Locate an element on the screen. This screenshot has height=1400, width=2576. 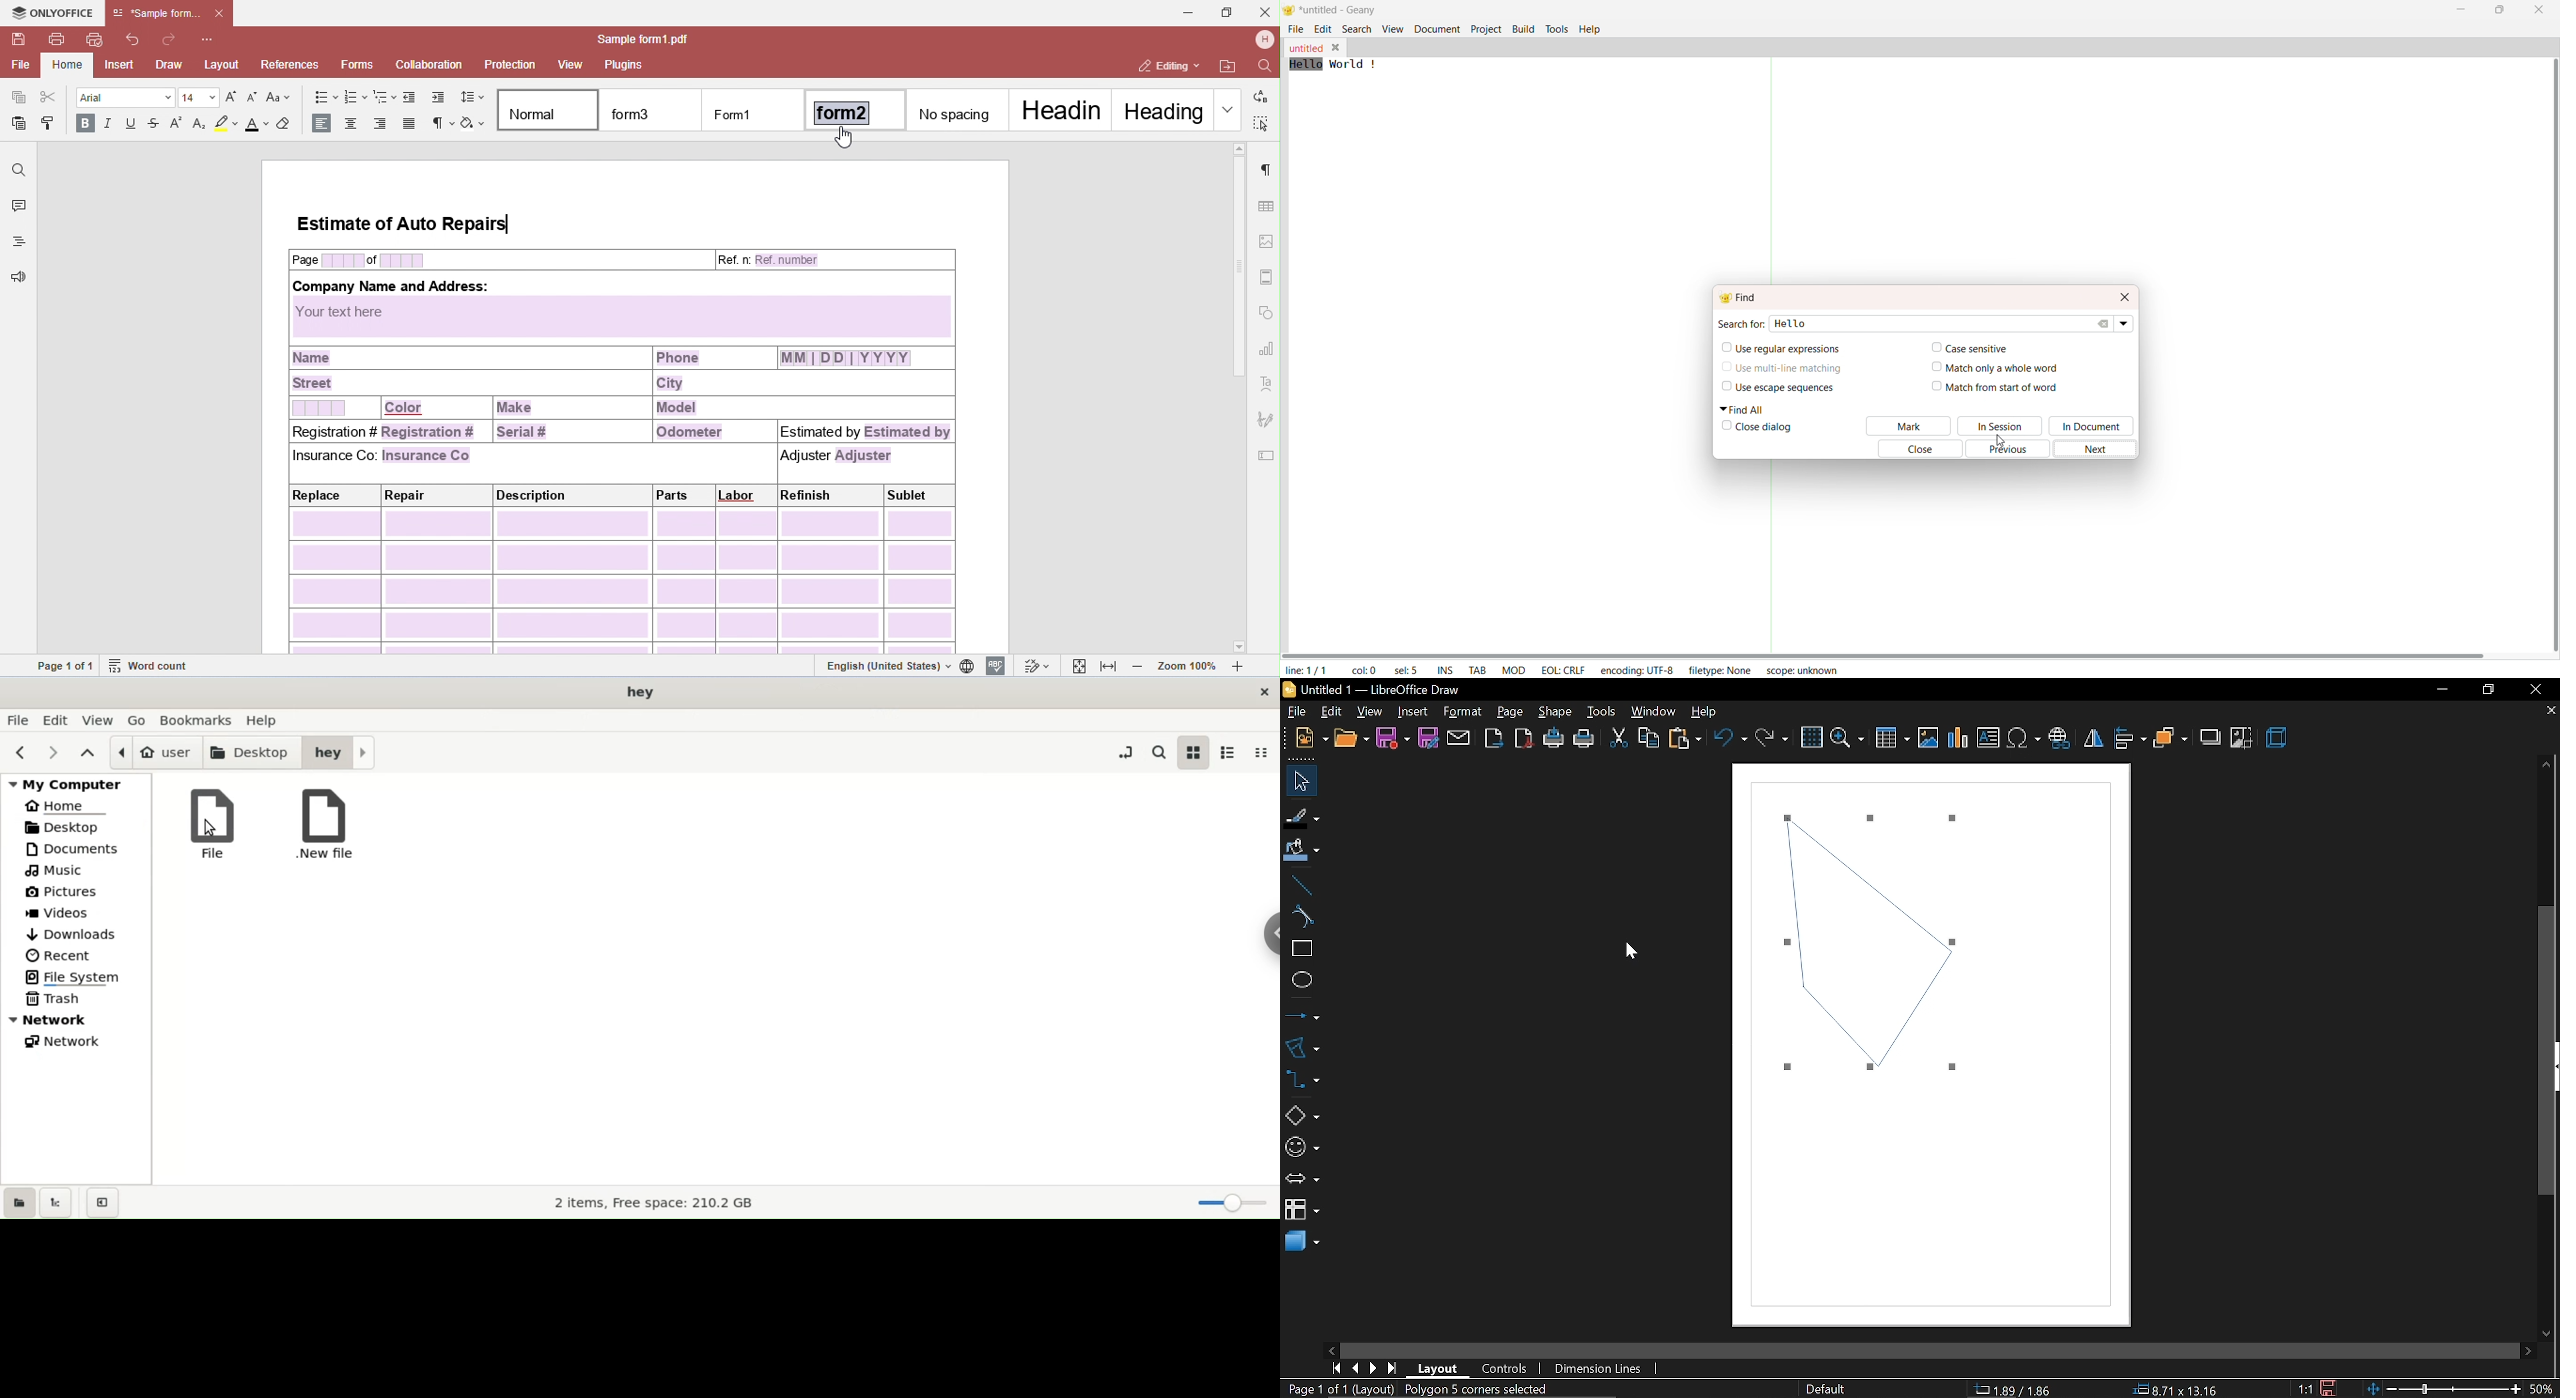
Case Sensitive is located at coordinates (1983, 350).